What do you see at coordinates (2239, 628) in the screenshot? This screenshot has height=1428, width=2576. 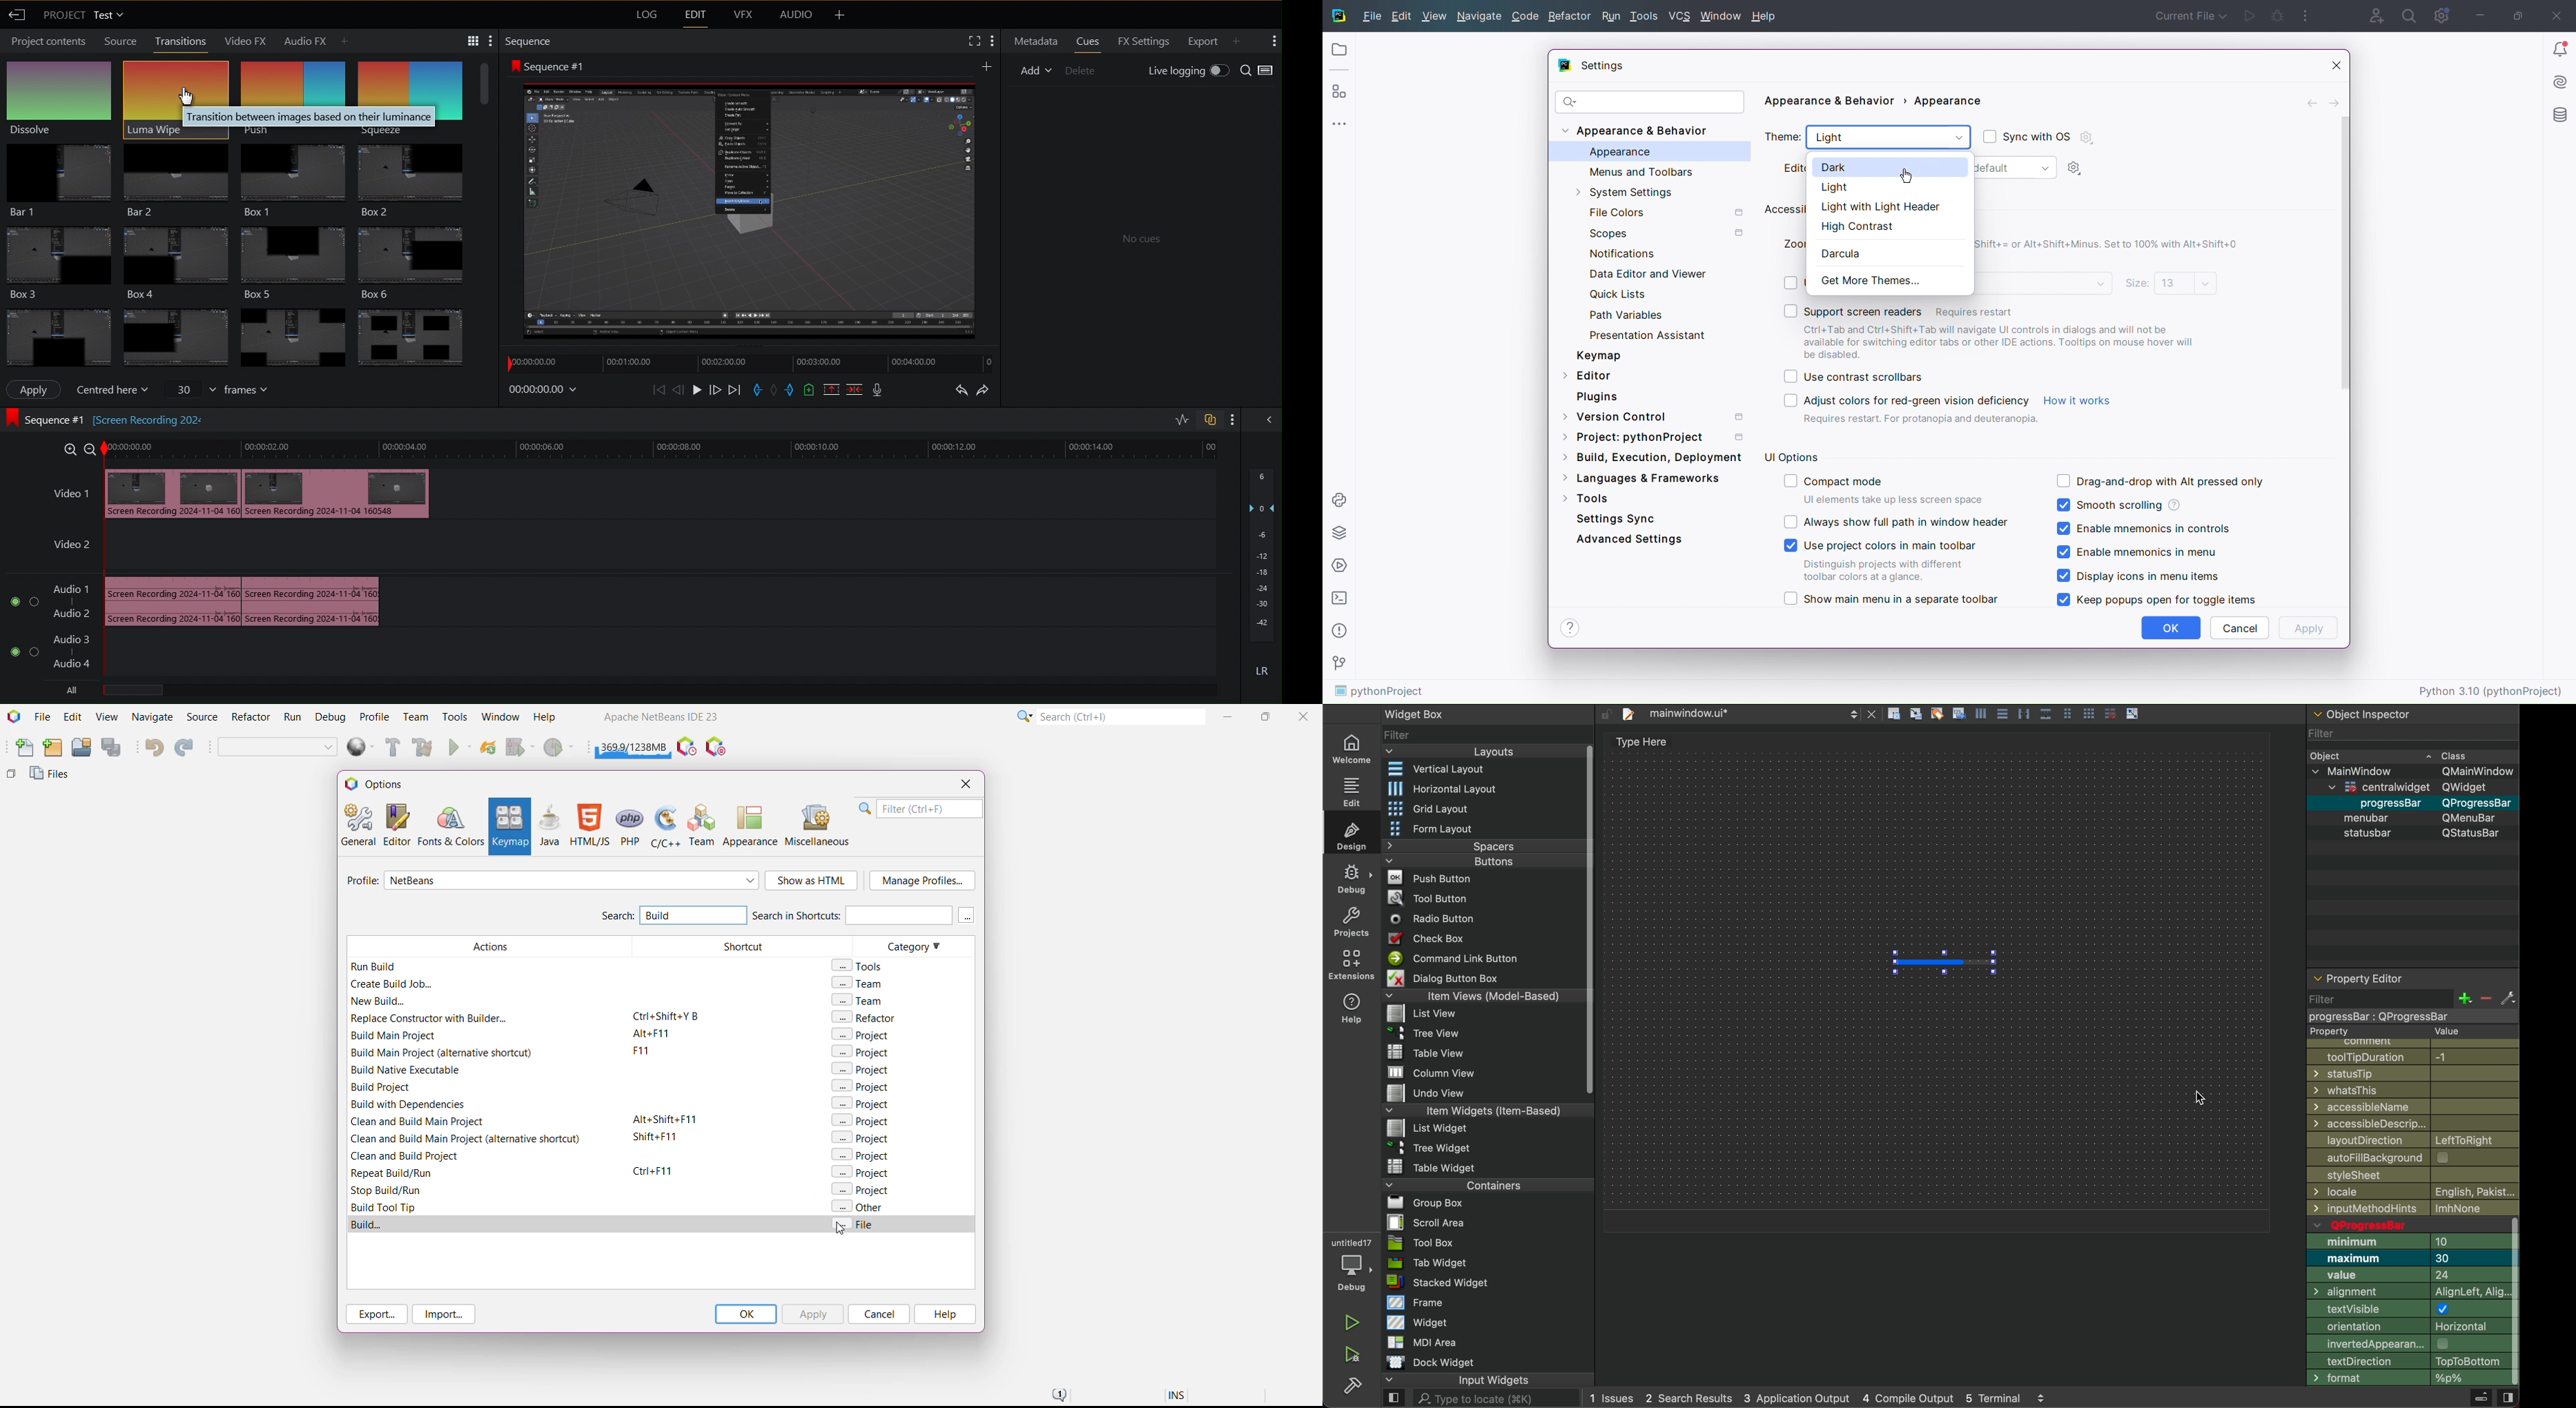 I see `Cancel` at bounding box center [2239, 628].